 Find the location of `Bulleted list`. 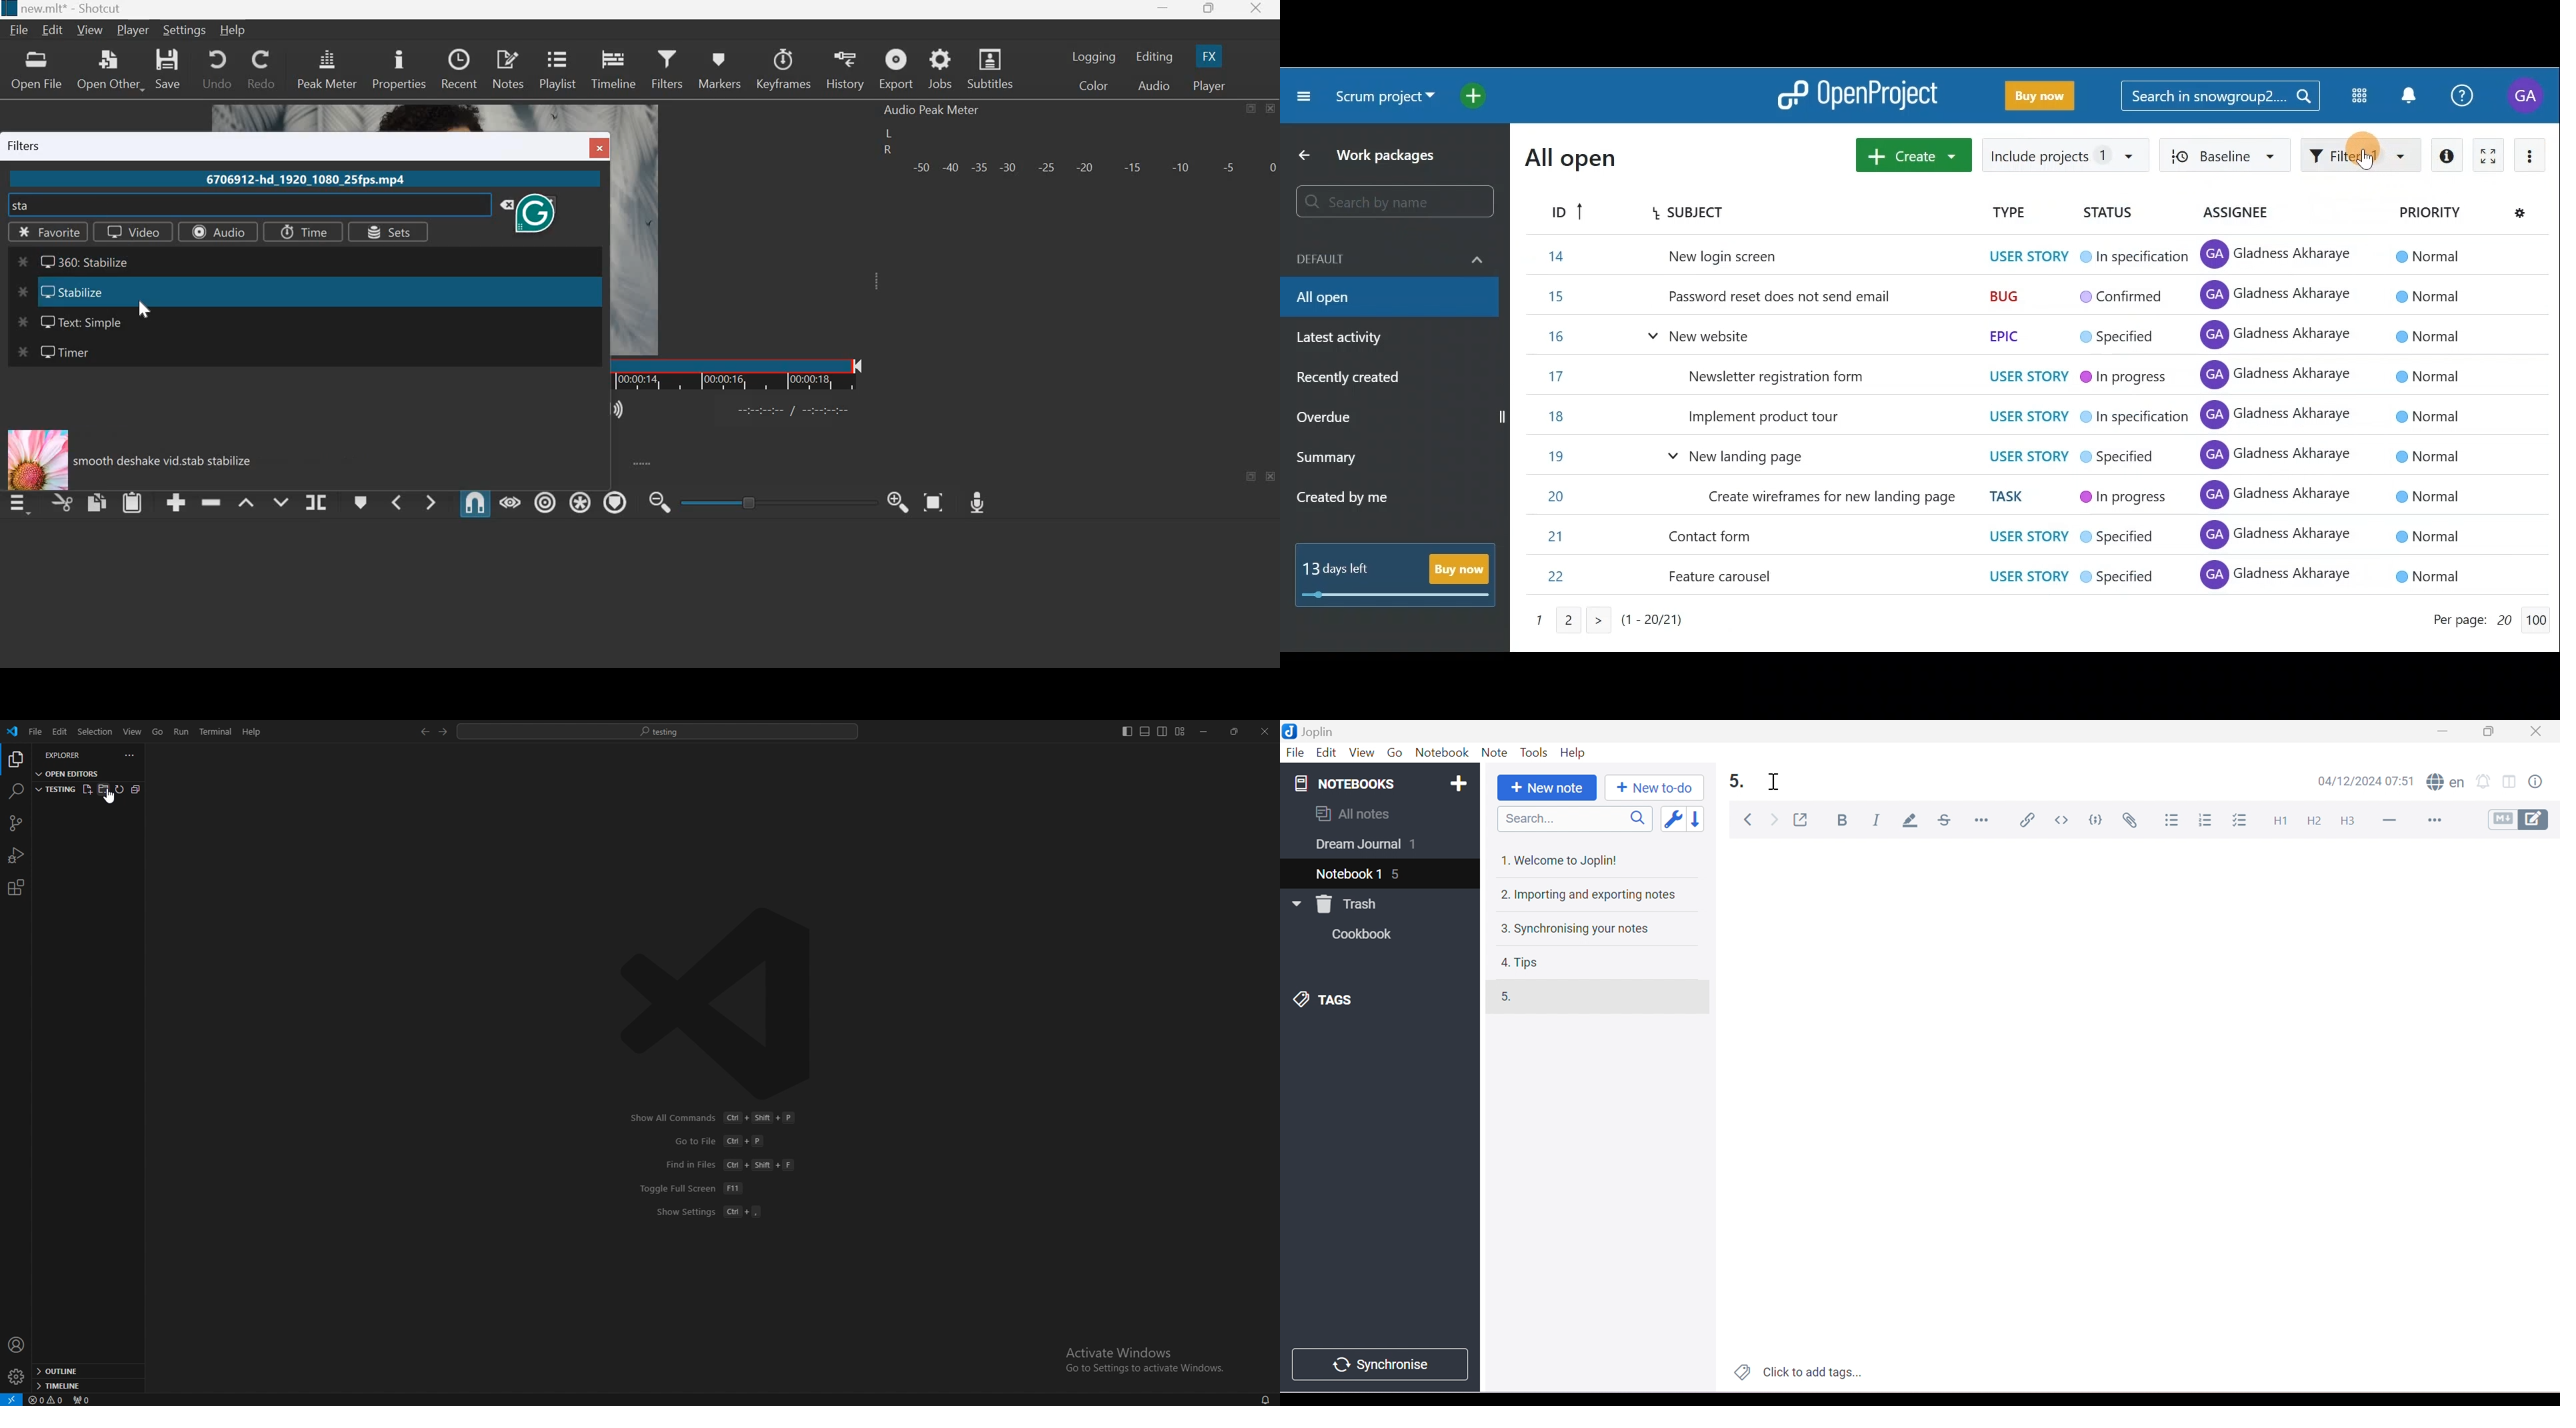

Bulleted list is located at coordinates (2173, 821).